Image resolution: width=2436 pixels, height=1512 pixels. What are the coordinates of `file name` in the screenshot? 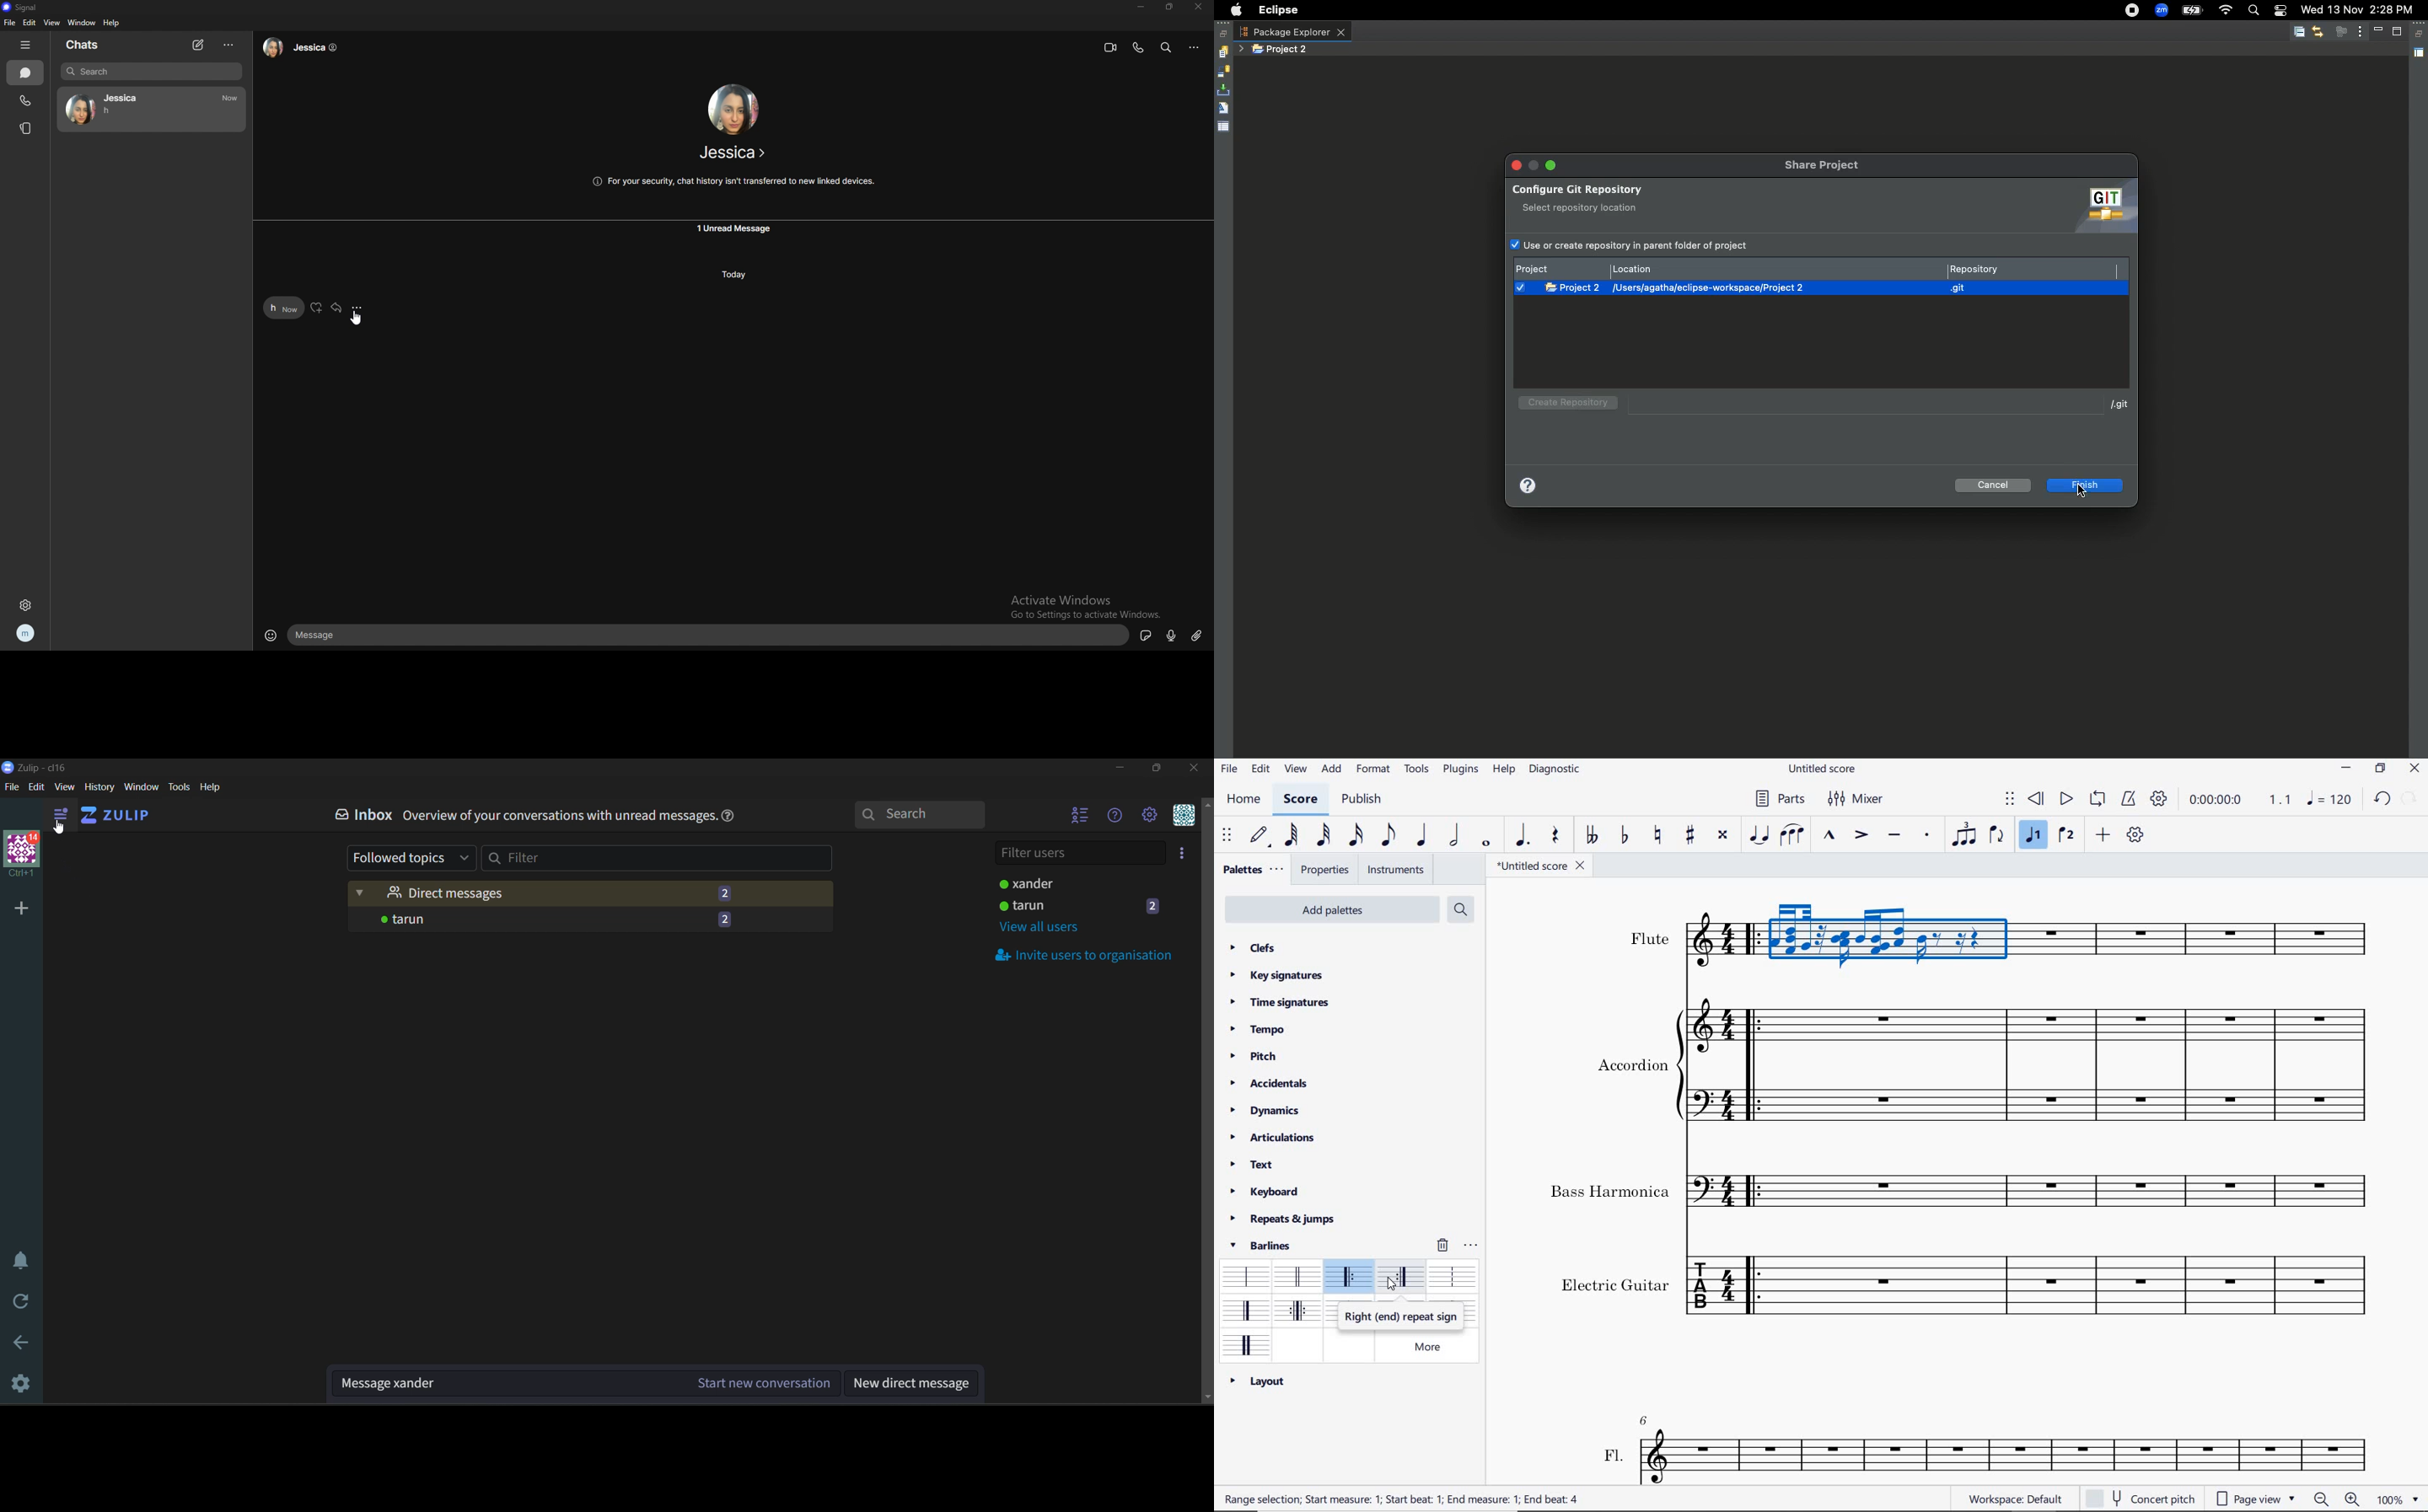 It's located at (1543, 868).